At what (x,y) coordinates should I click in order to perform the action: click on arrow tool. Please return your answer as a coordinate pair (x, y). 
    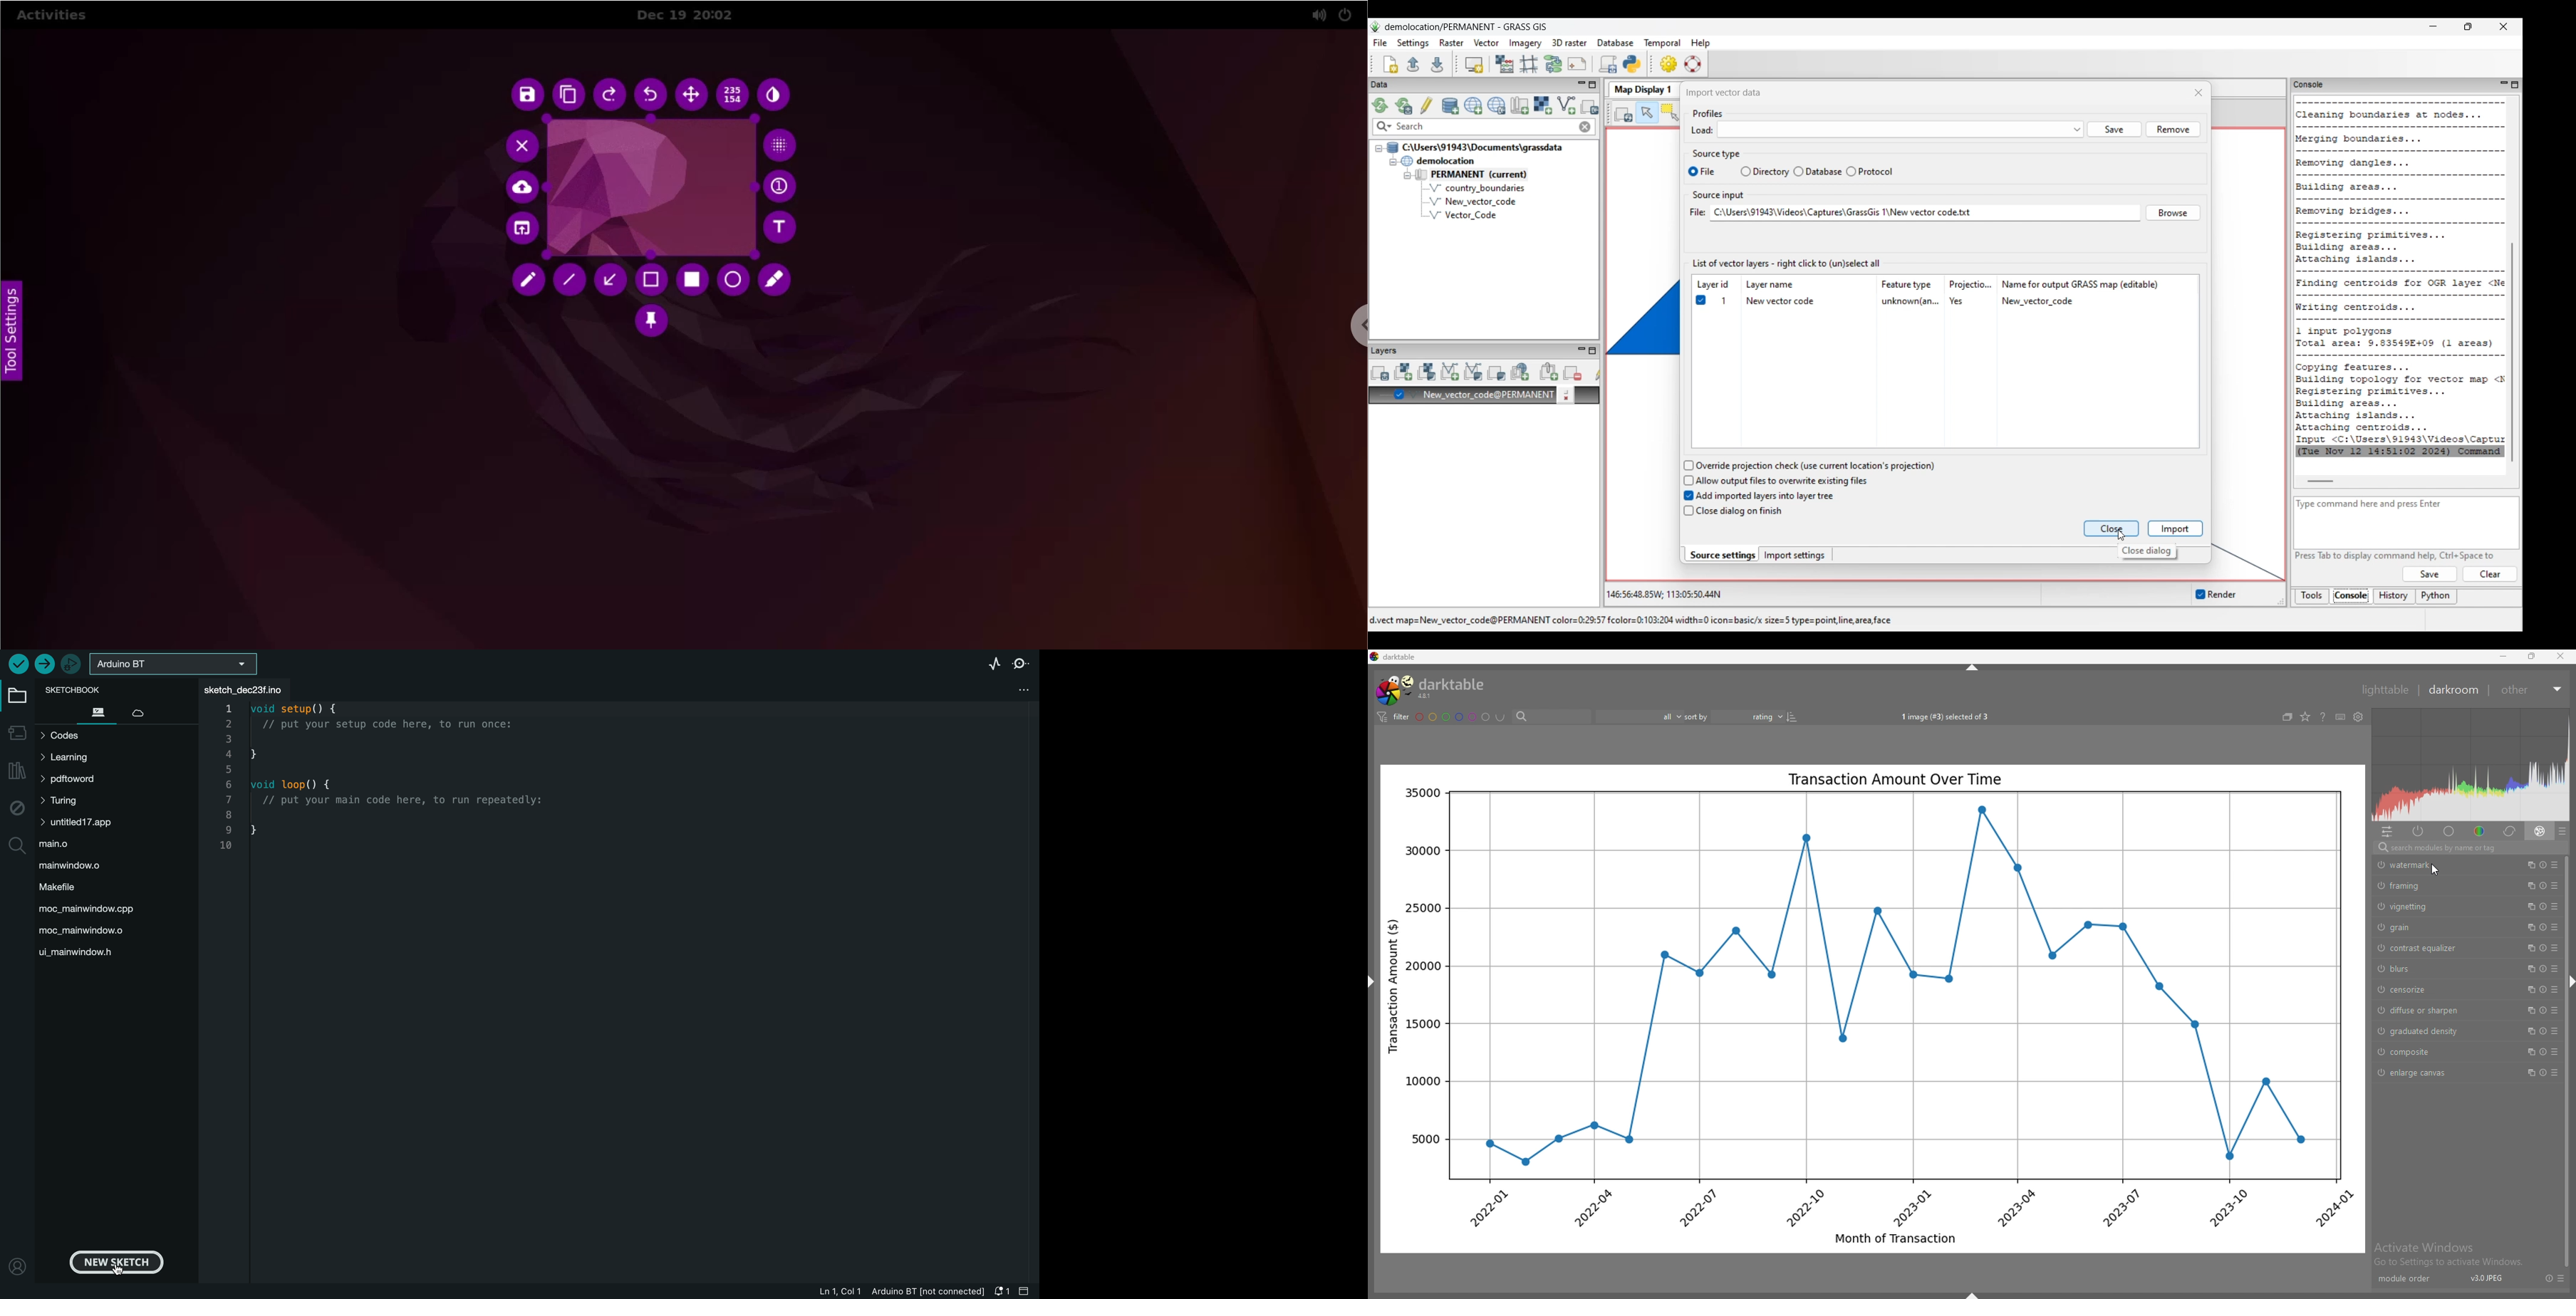
    Looking at the image, I should click on (611, 279).